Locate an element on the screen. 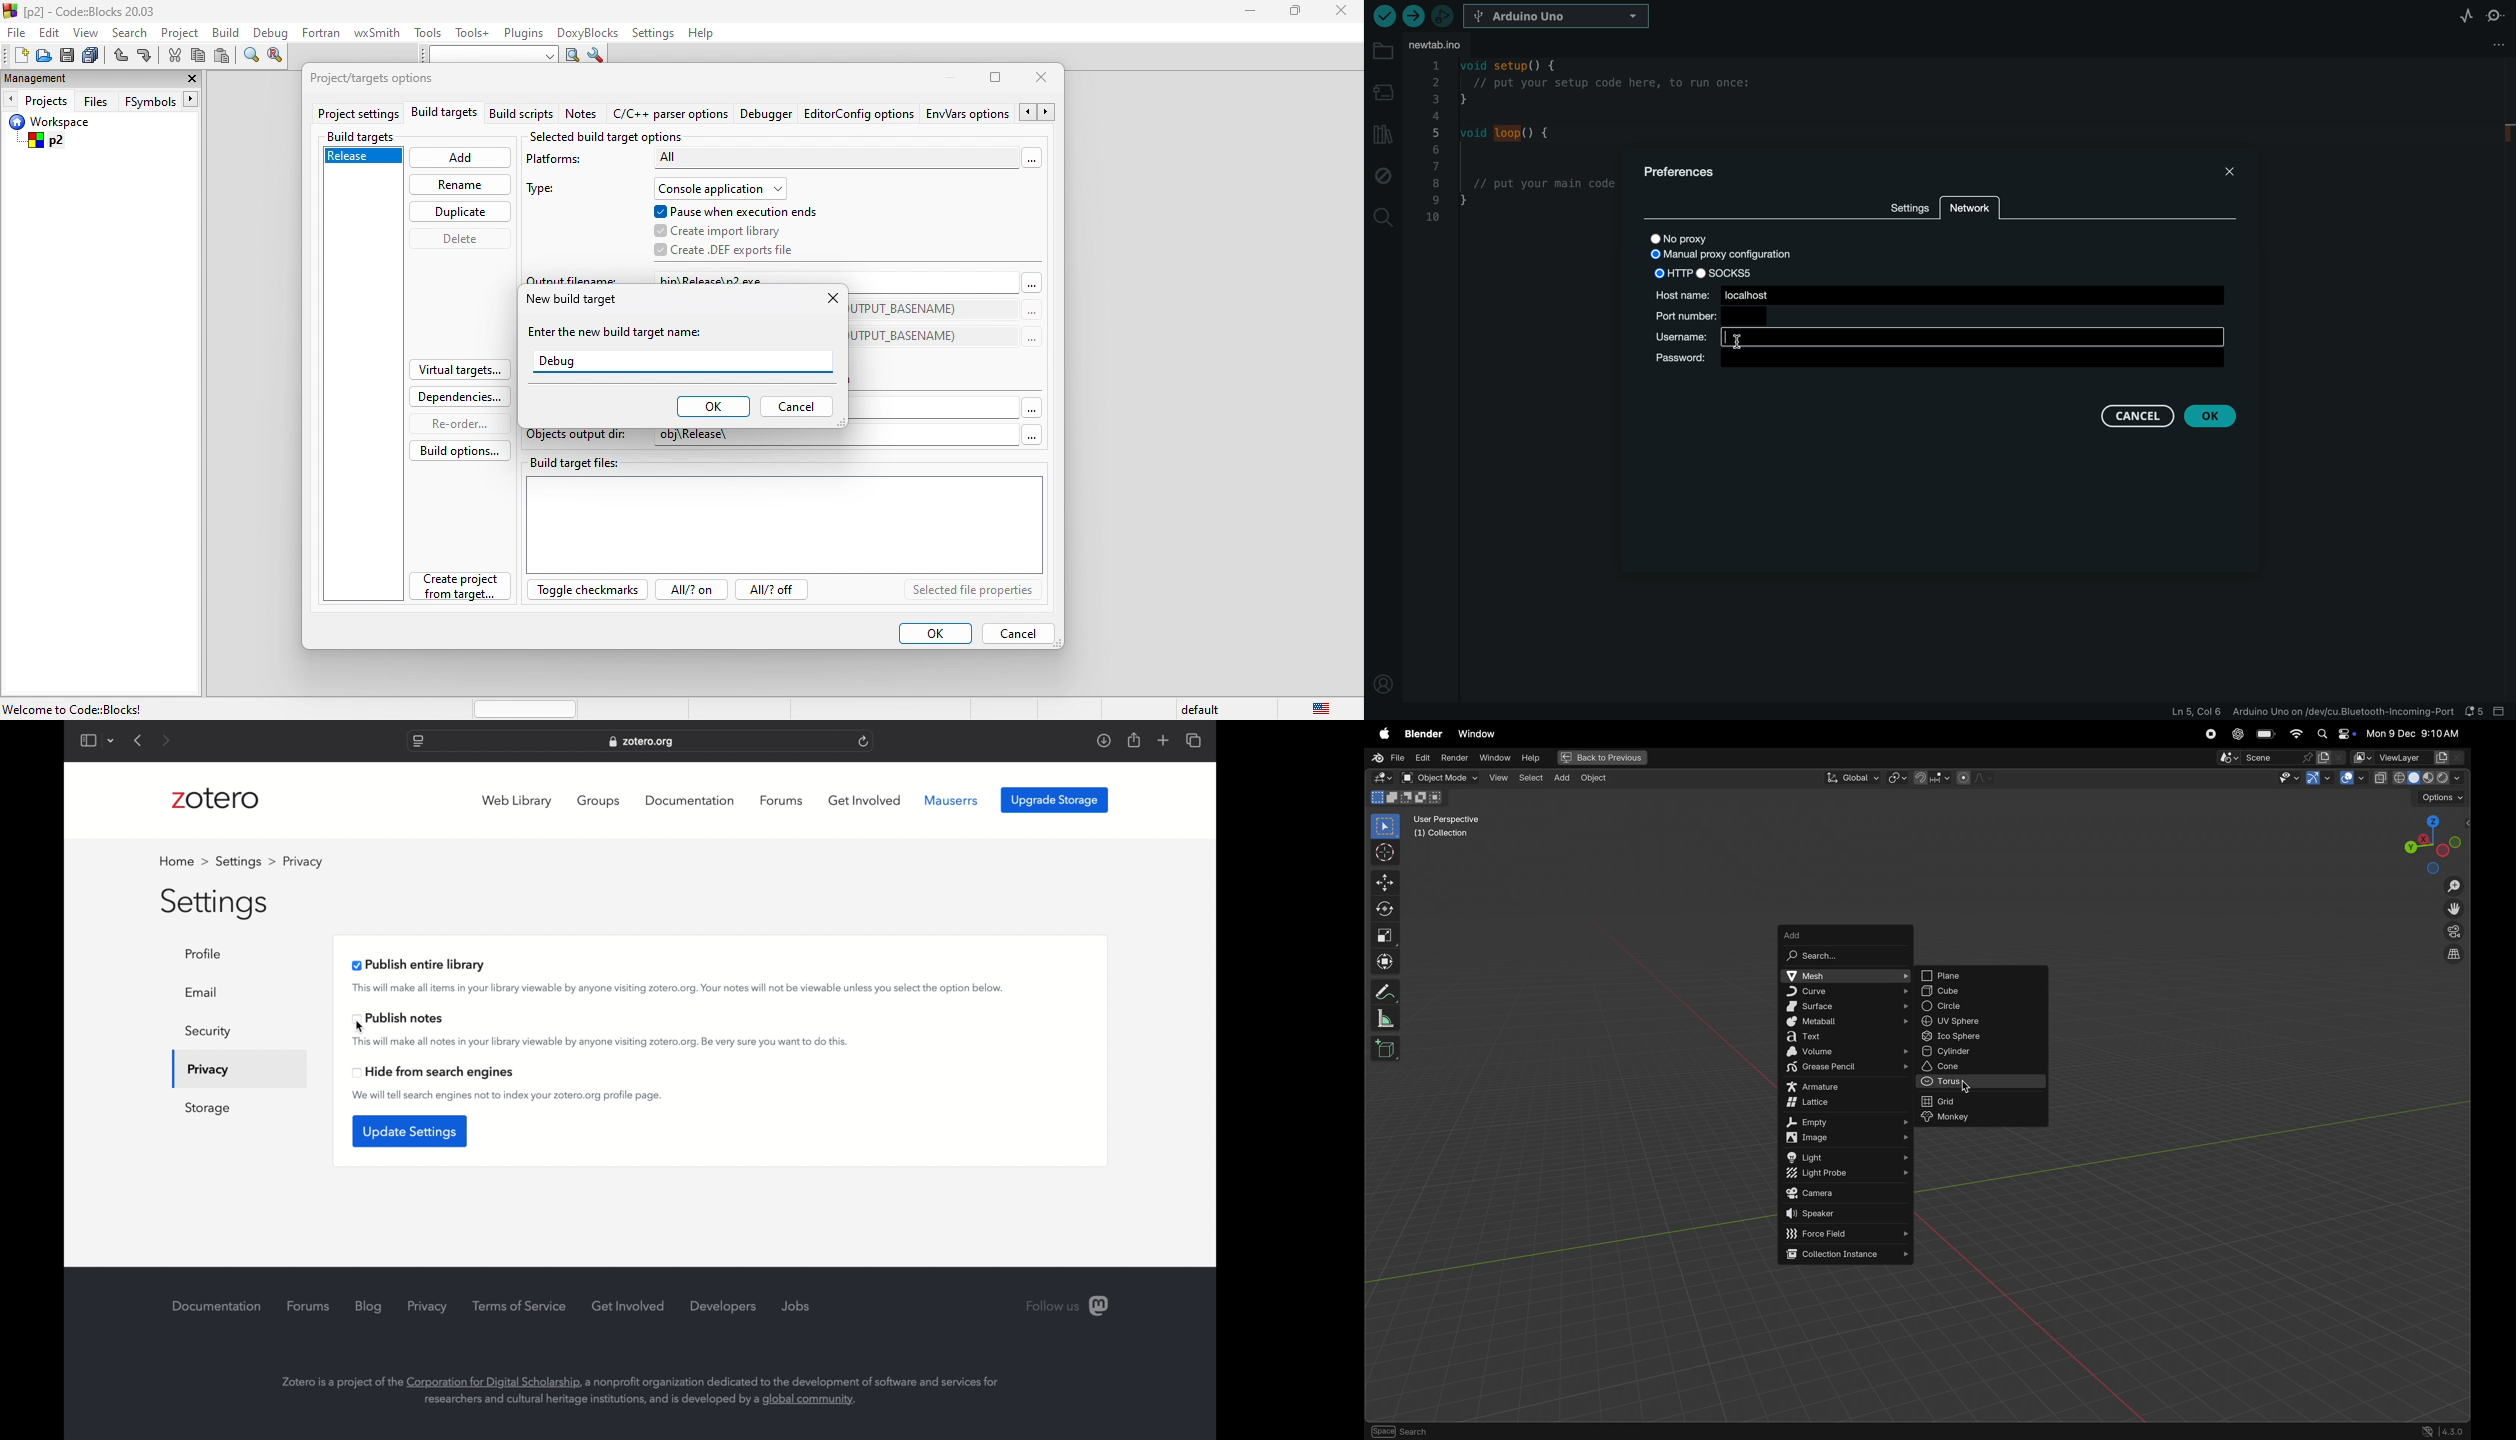 This screenshot has height=1456, width=2520. global is located at coordinates (1850, 778).